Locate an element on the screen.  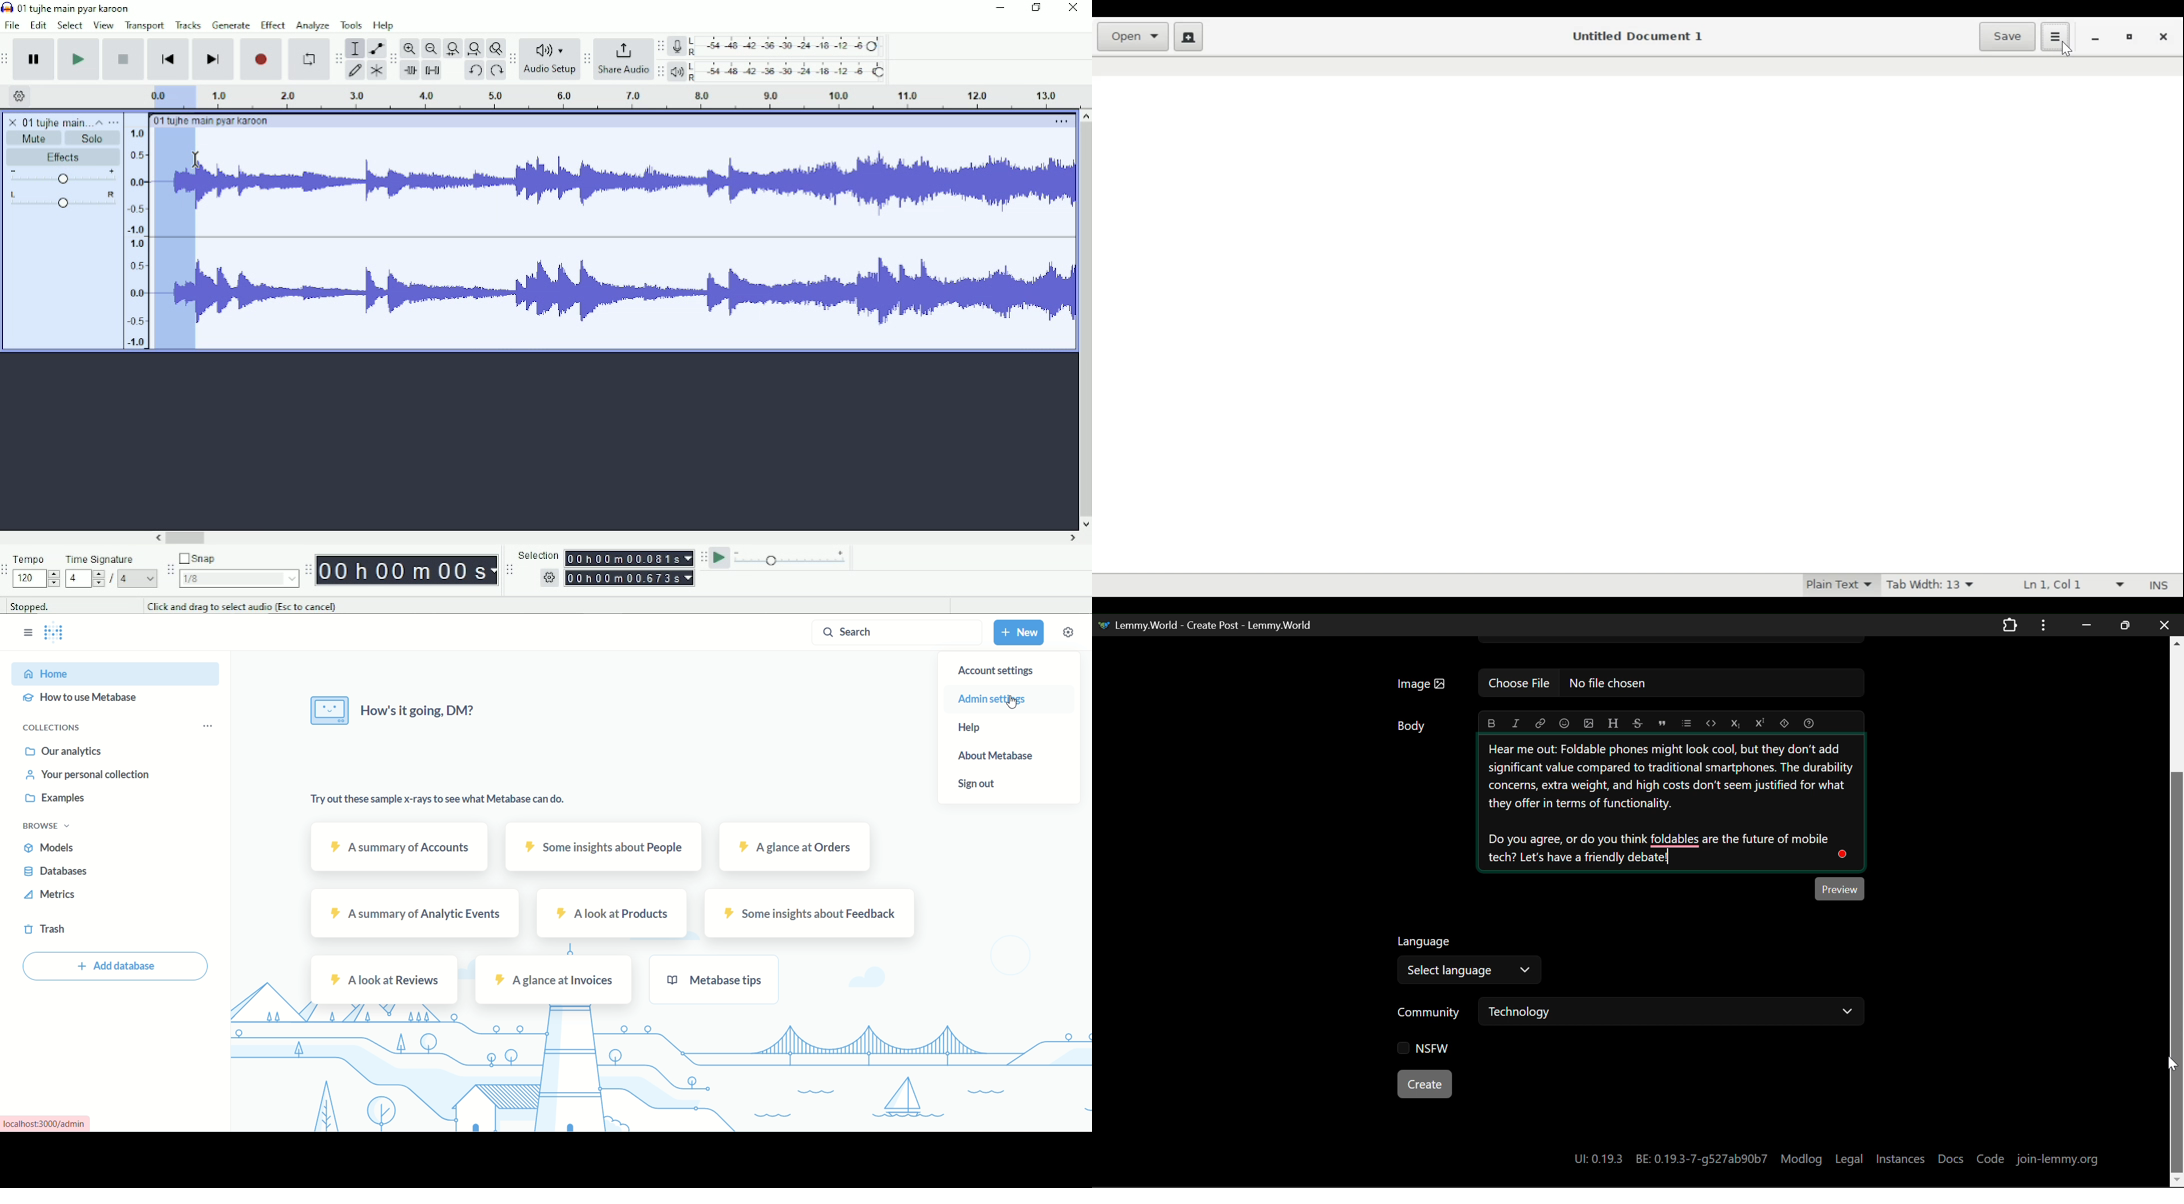
collection is located at coordinates (51, 730).